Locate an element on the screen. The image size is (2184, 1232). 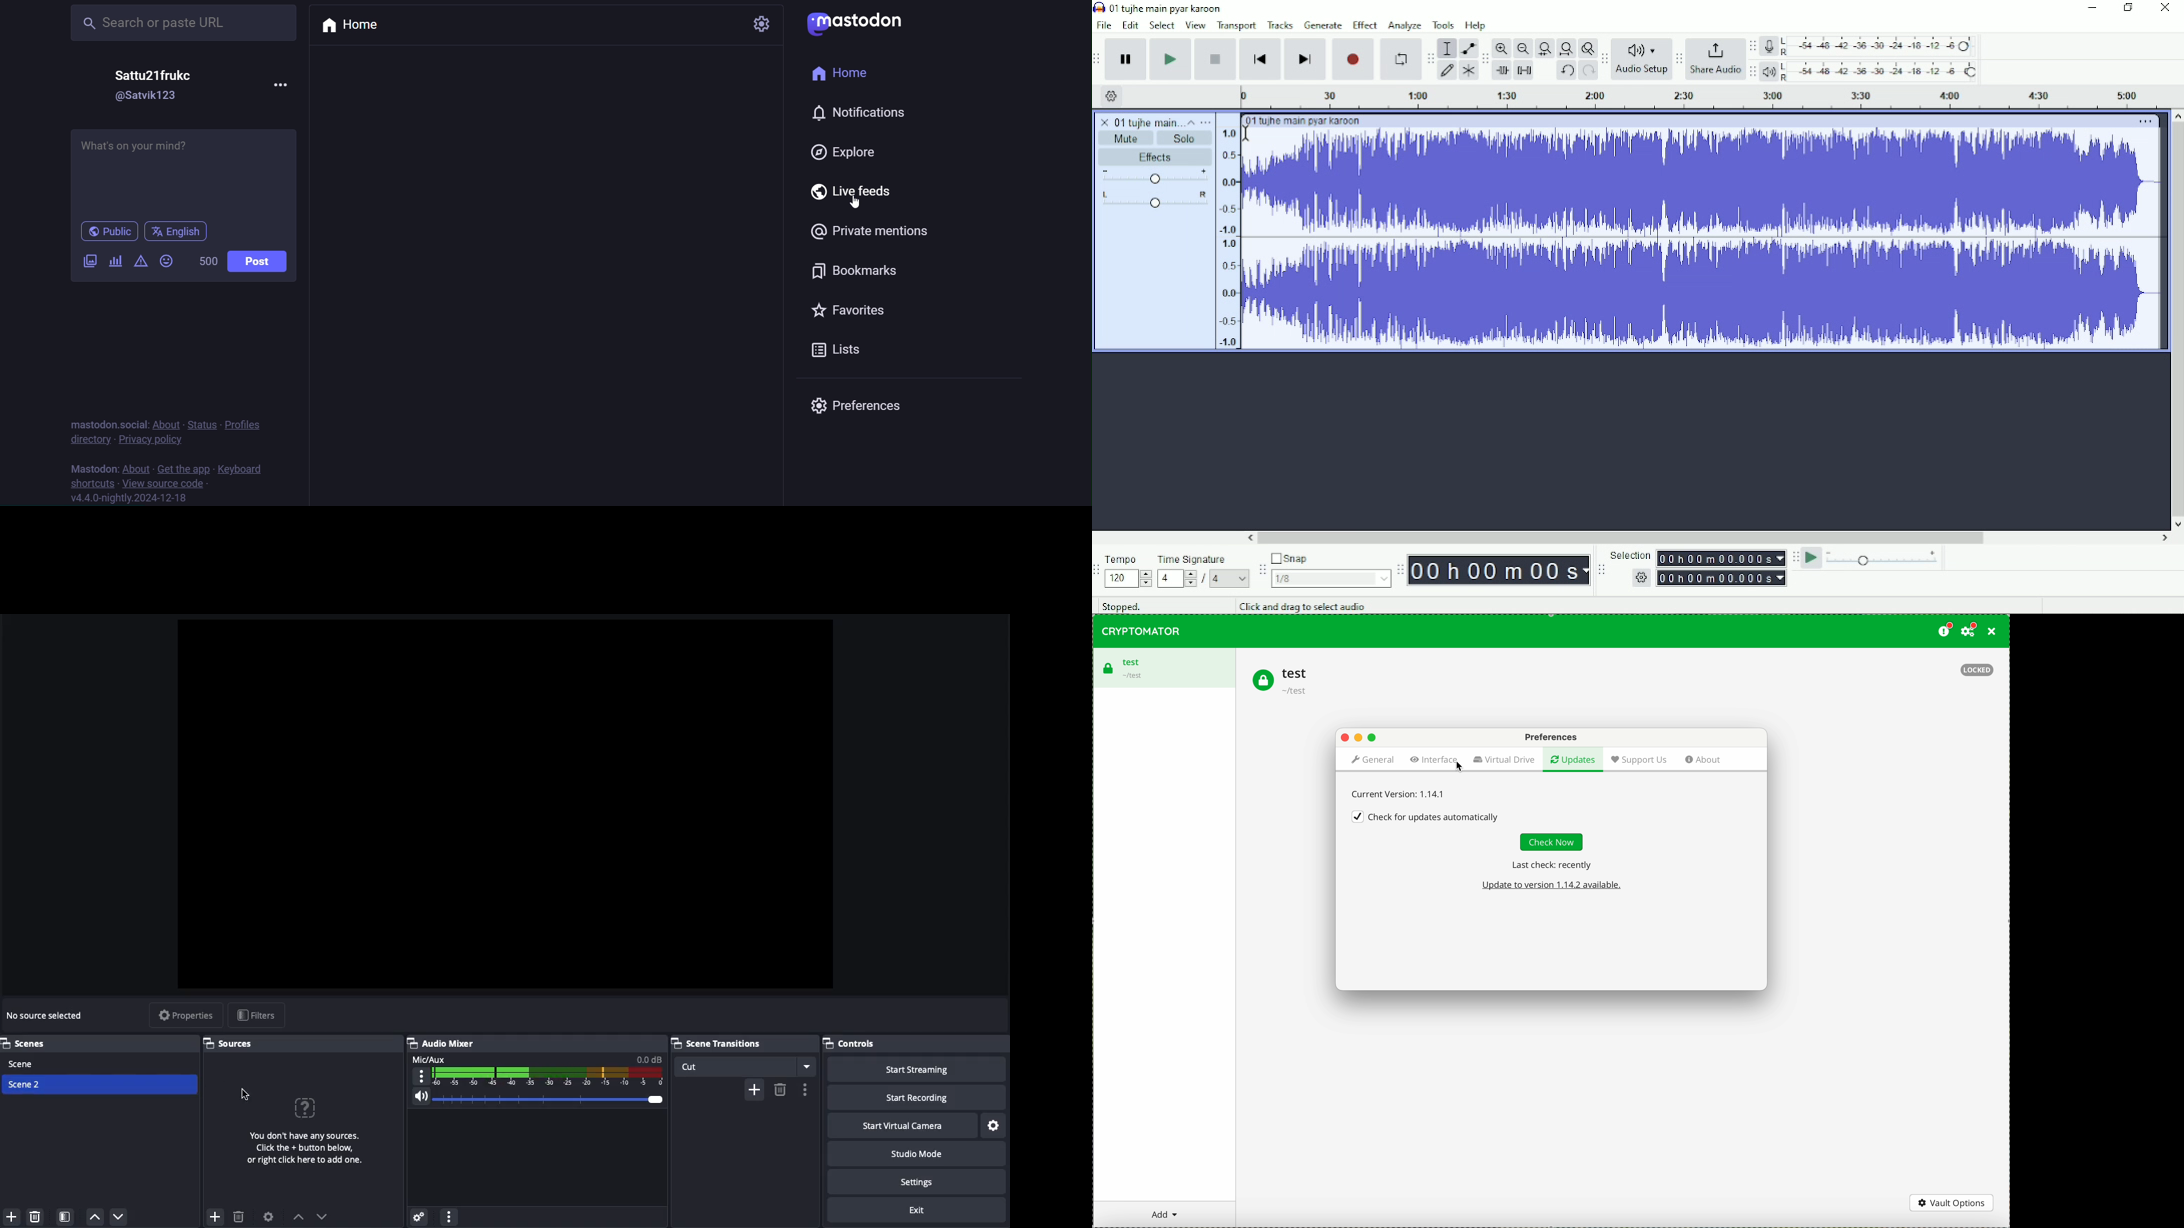
4 is located at coordinates (1230, 579).